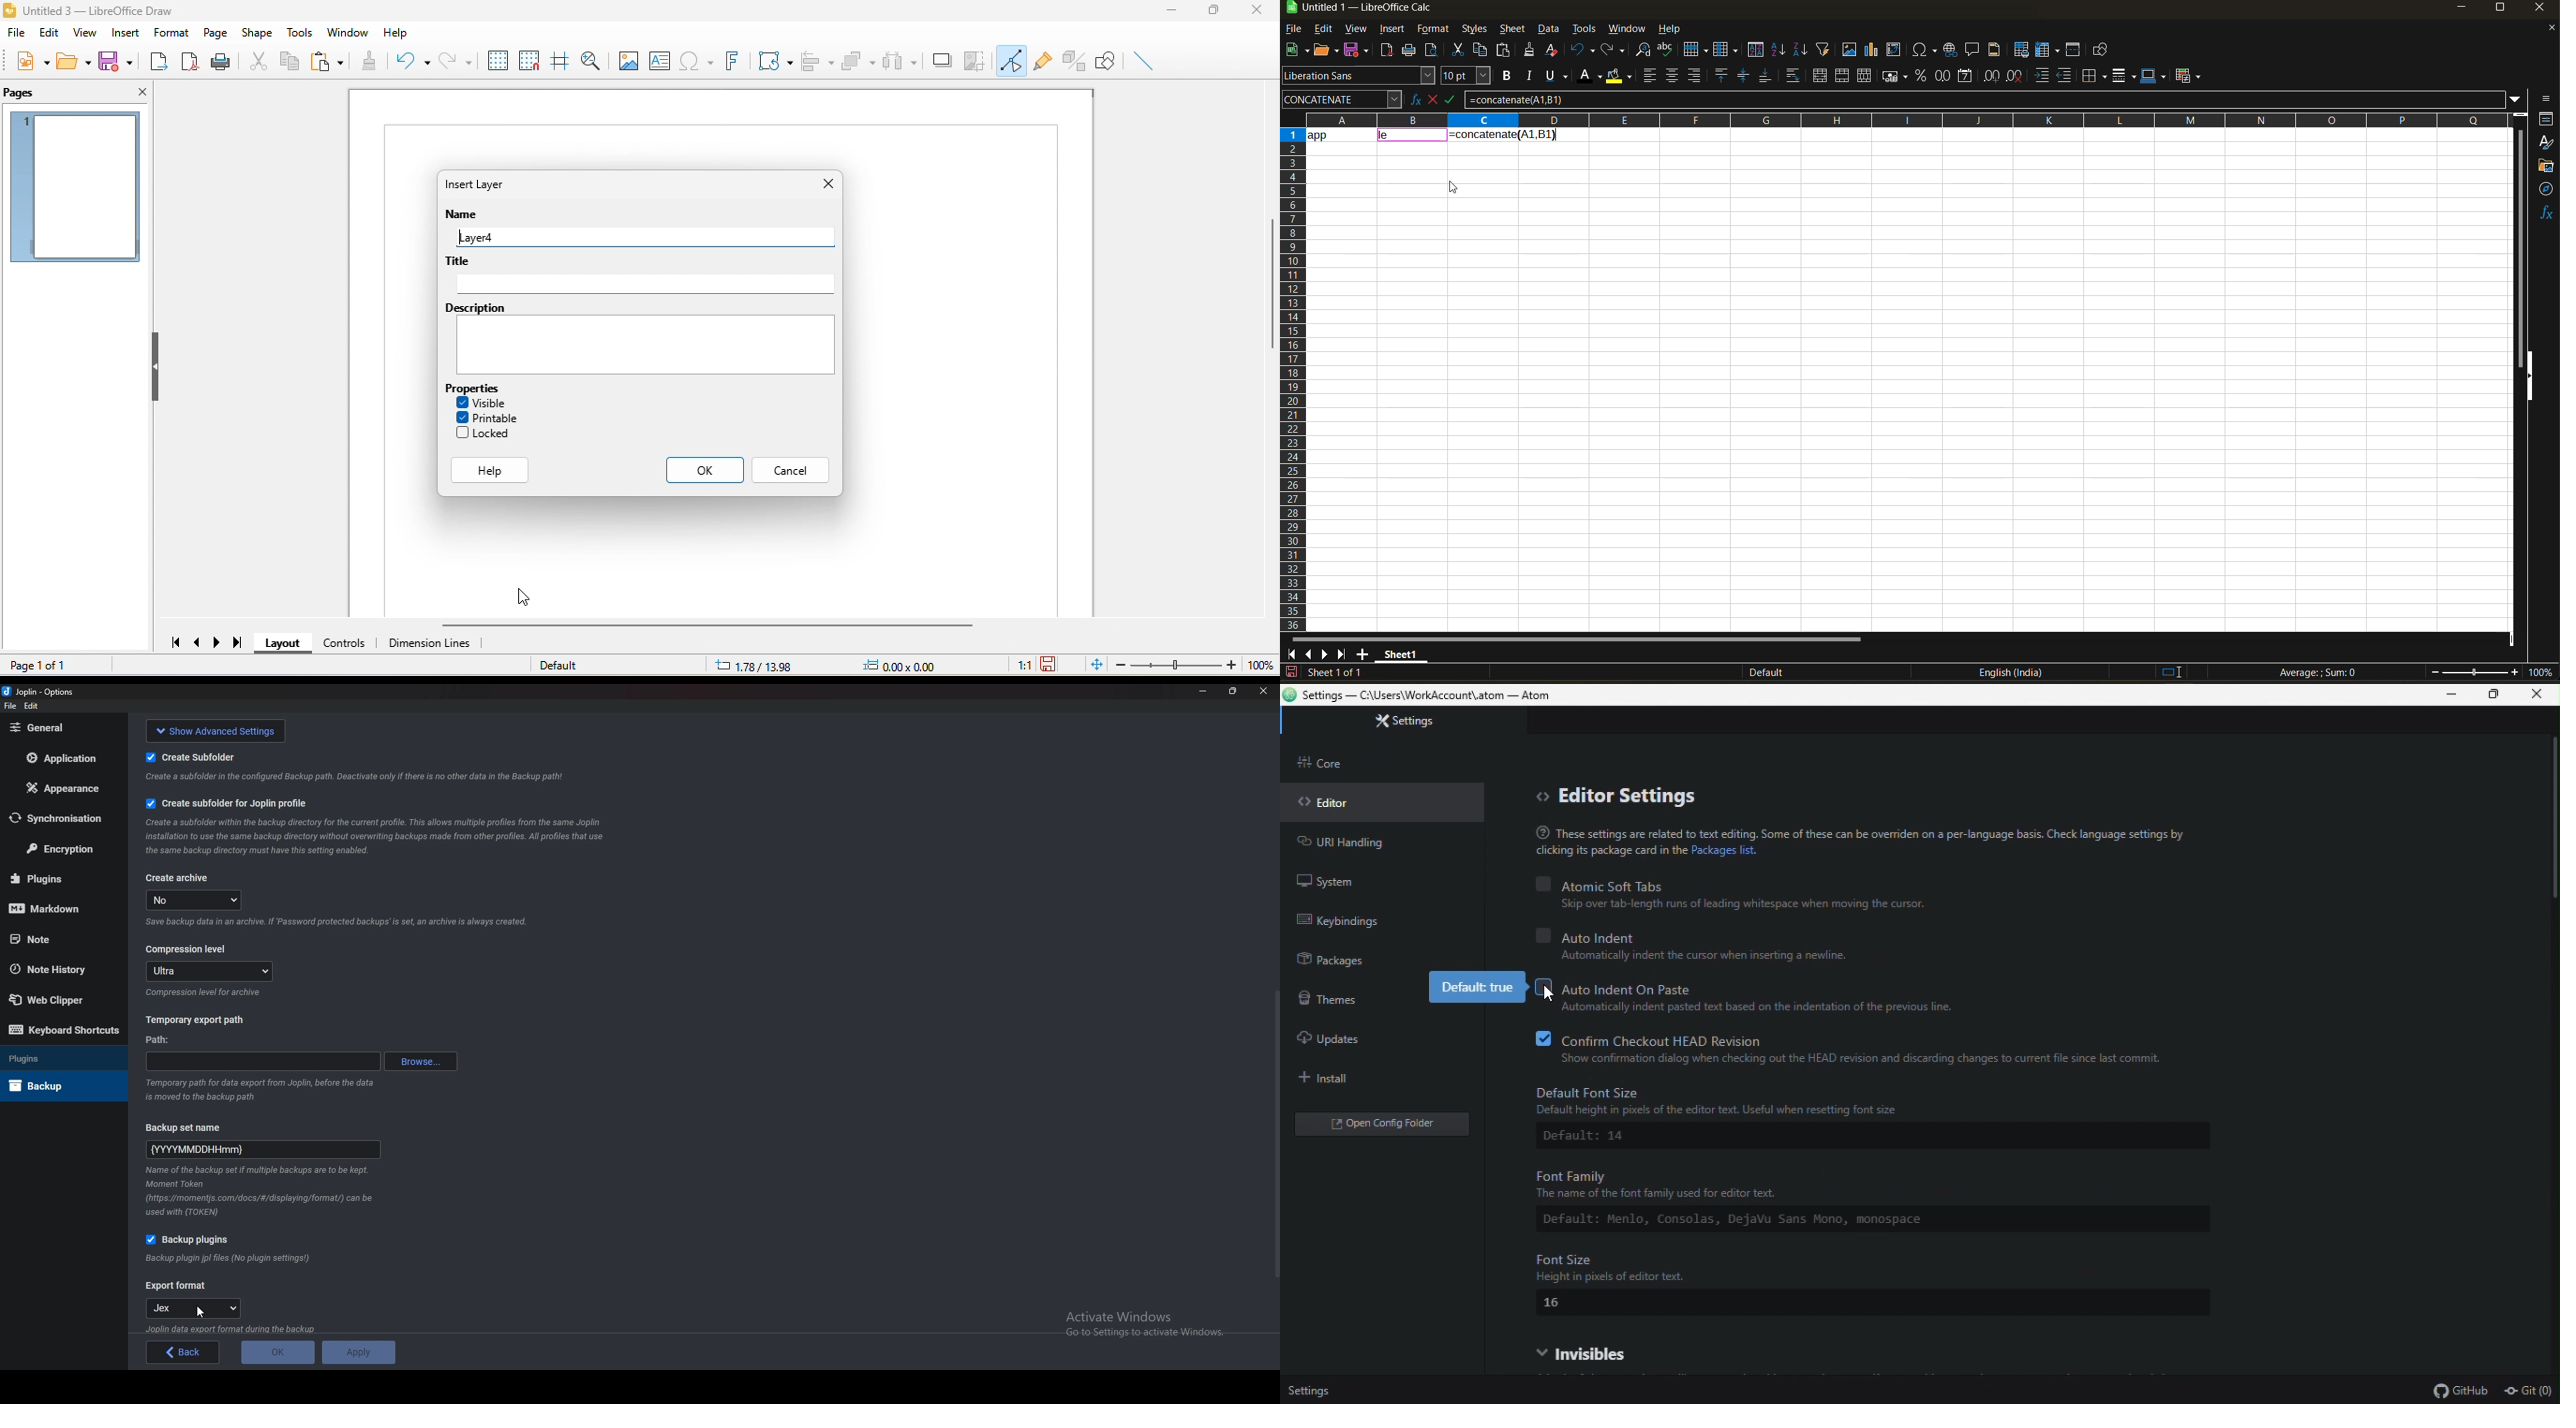  Describe the element at coordinates (1311, 1388) in the screenshot. I see `Settings` at that location.